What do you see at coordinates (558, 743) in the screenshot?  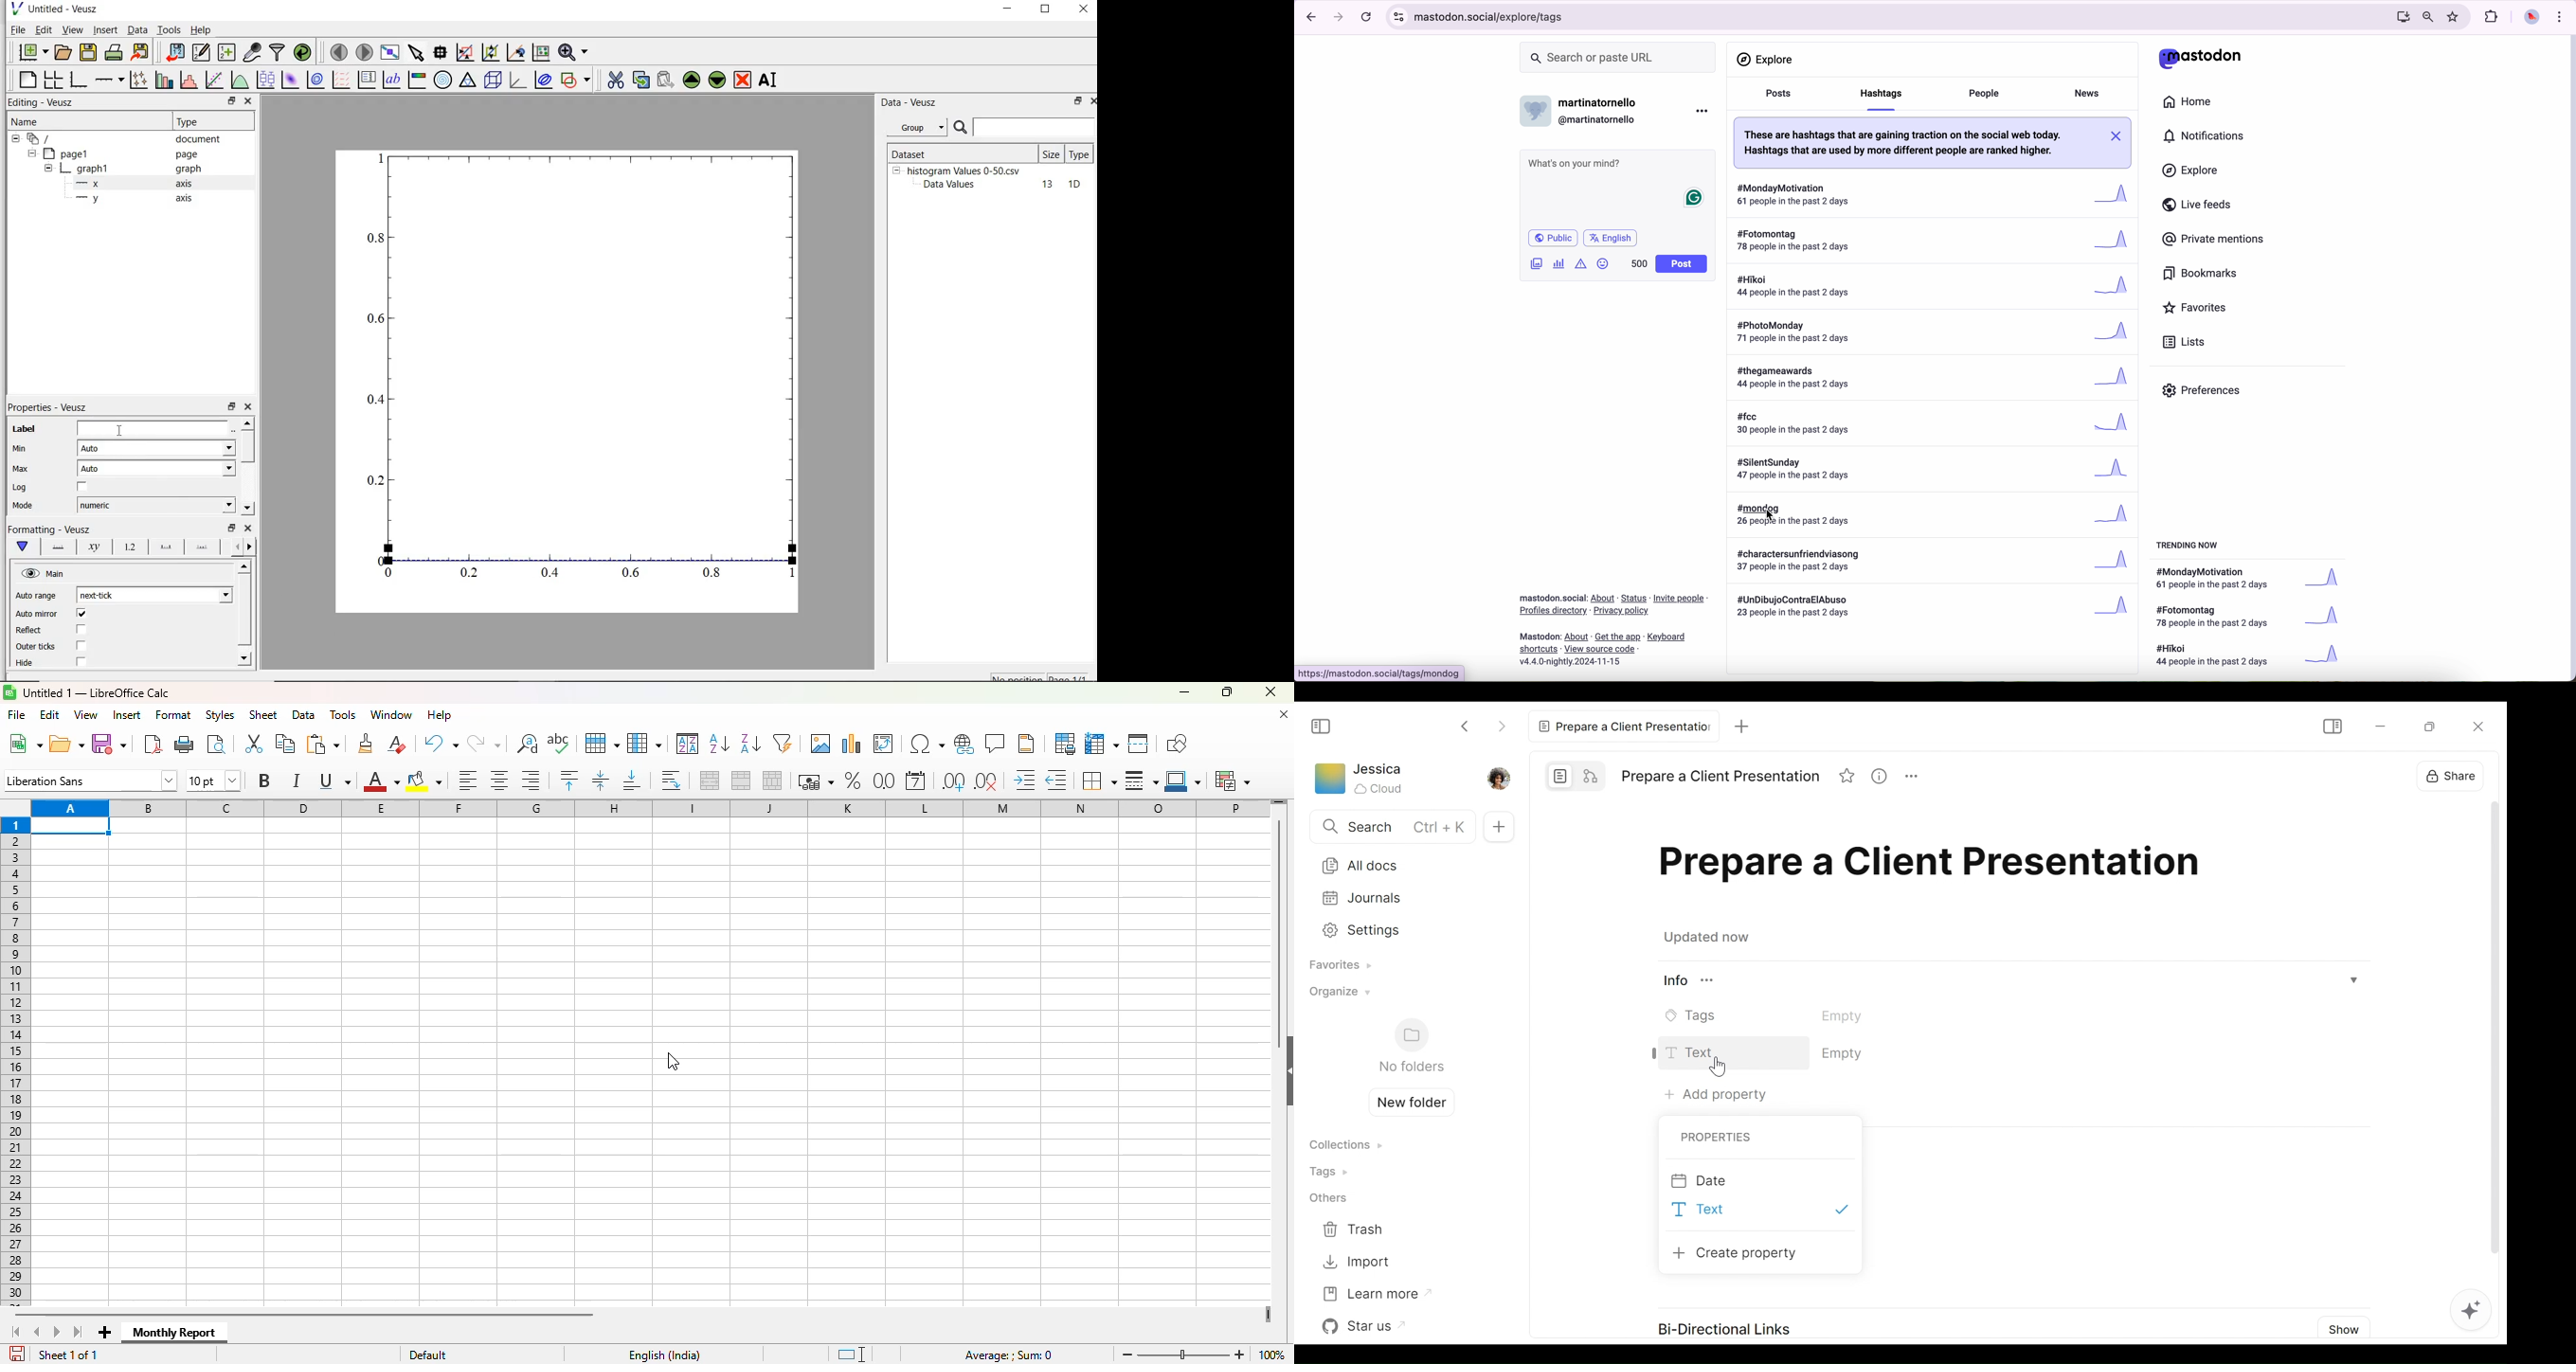 I see `spelling` at bounding box center [558, 743].